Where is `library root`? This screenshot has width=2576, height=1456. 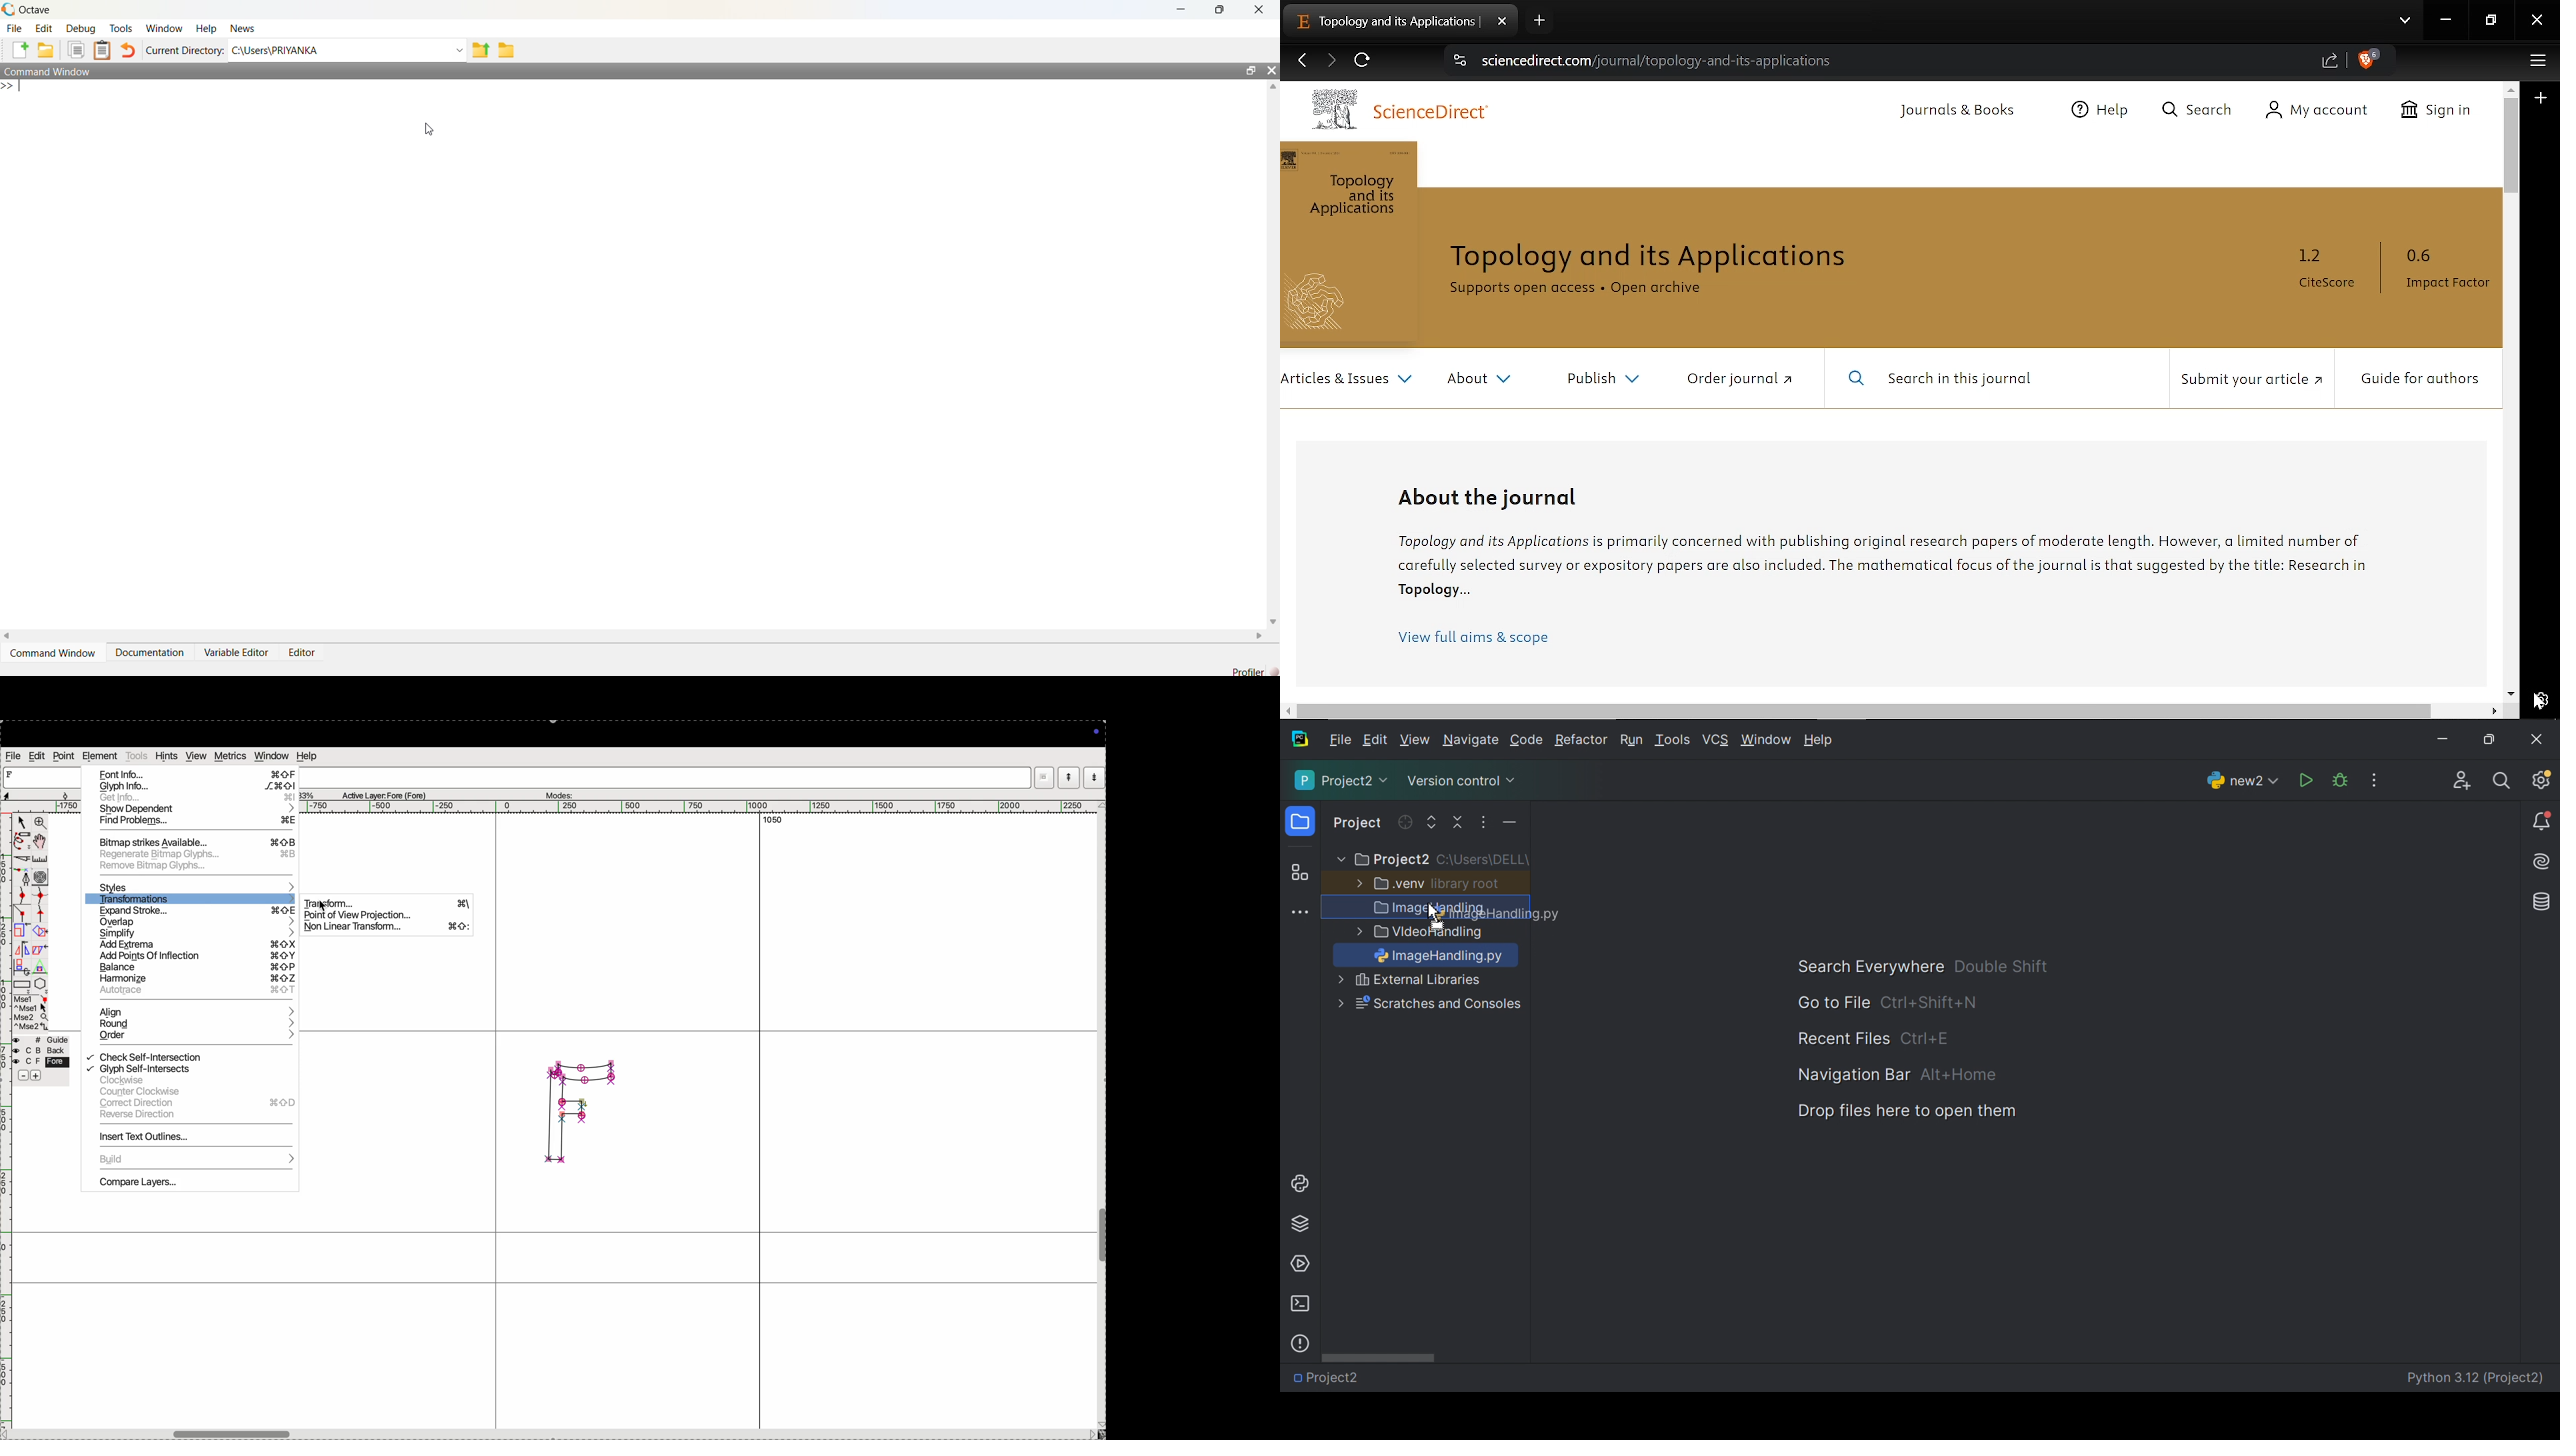
library root is located at coordinates (1467, 883).